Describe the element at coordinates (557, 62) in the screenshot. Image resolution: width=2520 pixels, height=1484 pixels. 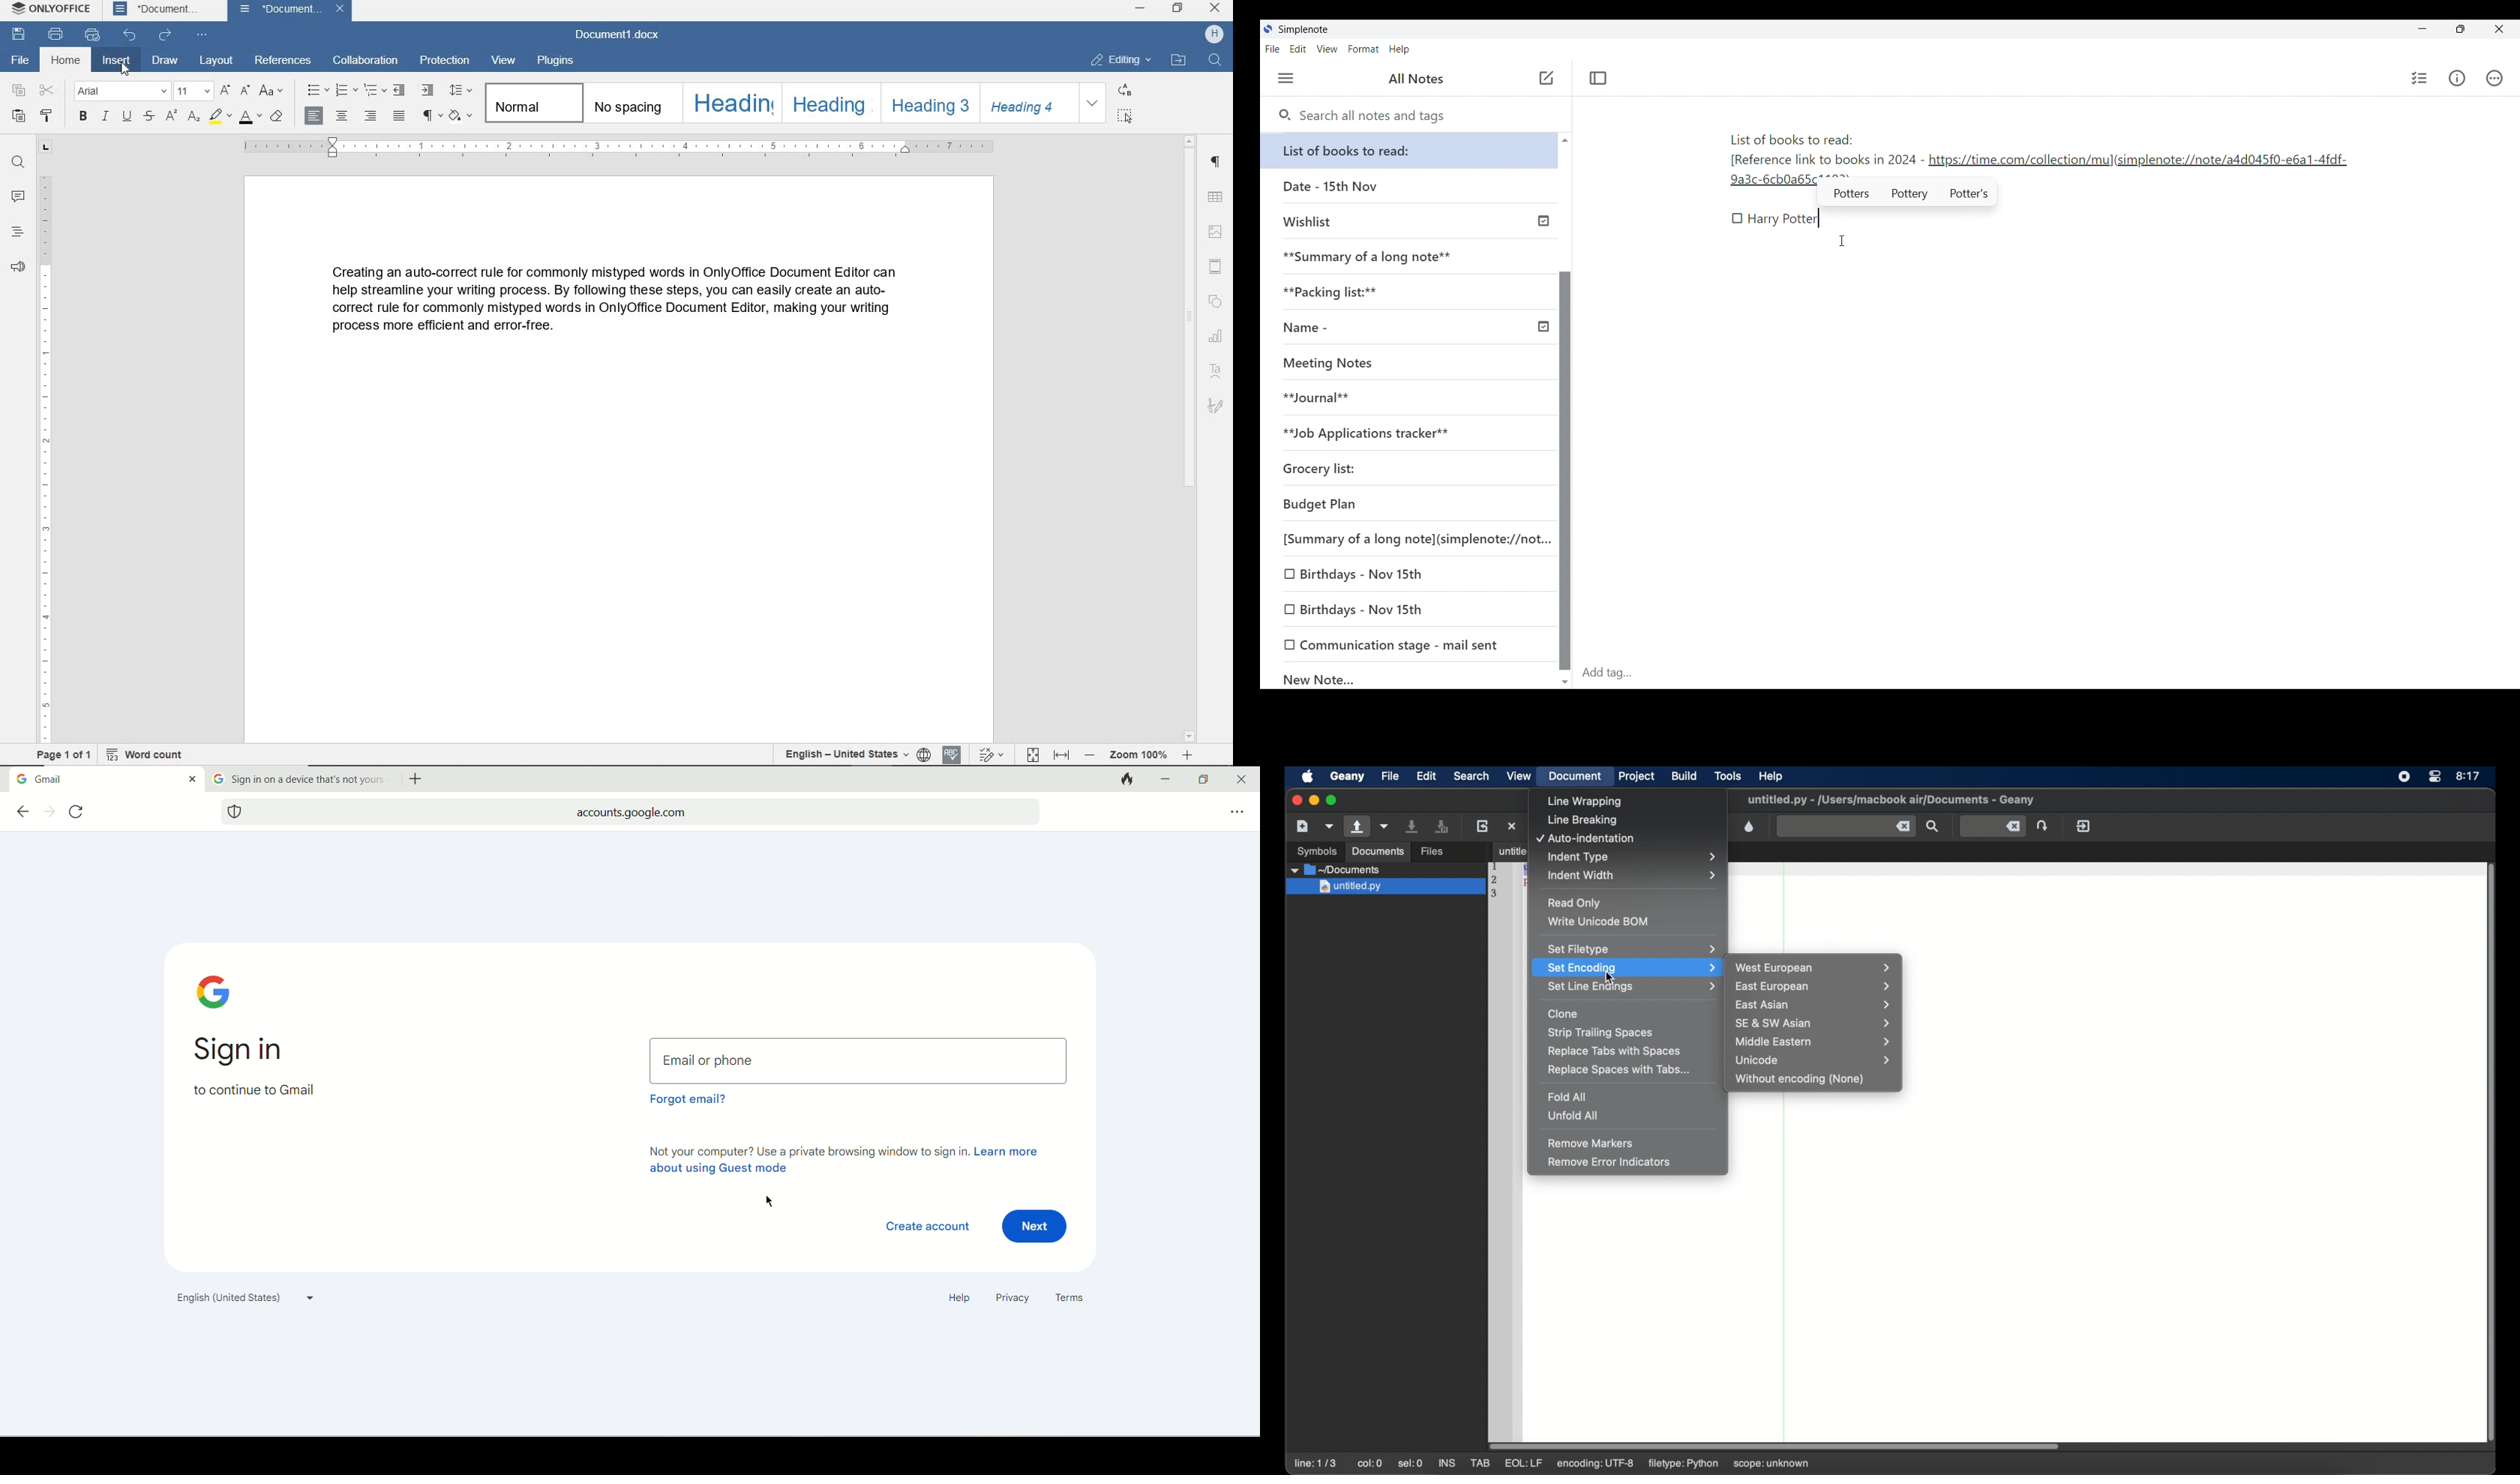
I see `plugins` at that location.